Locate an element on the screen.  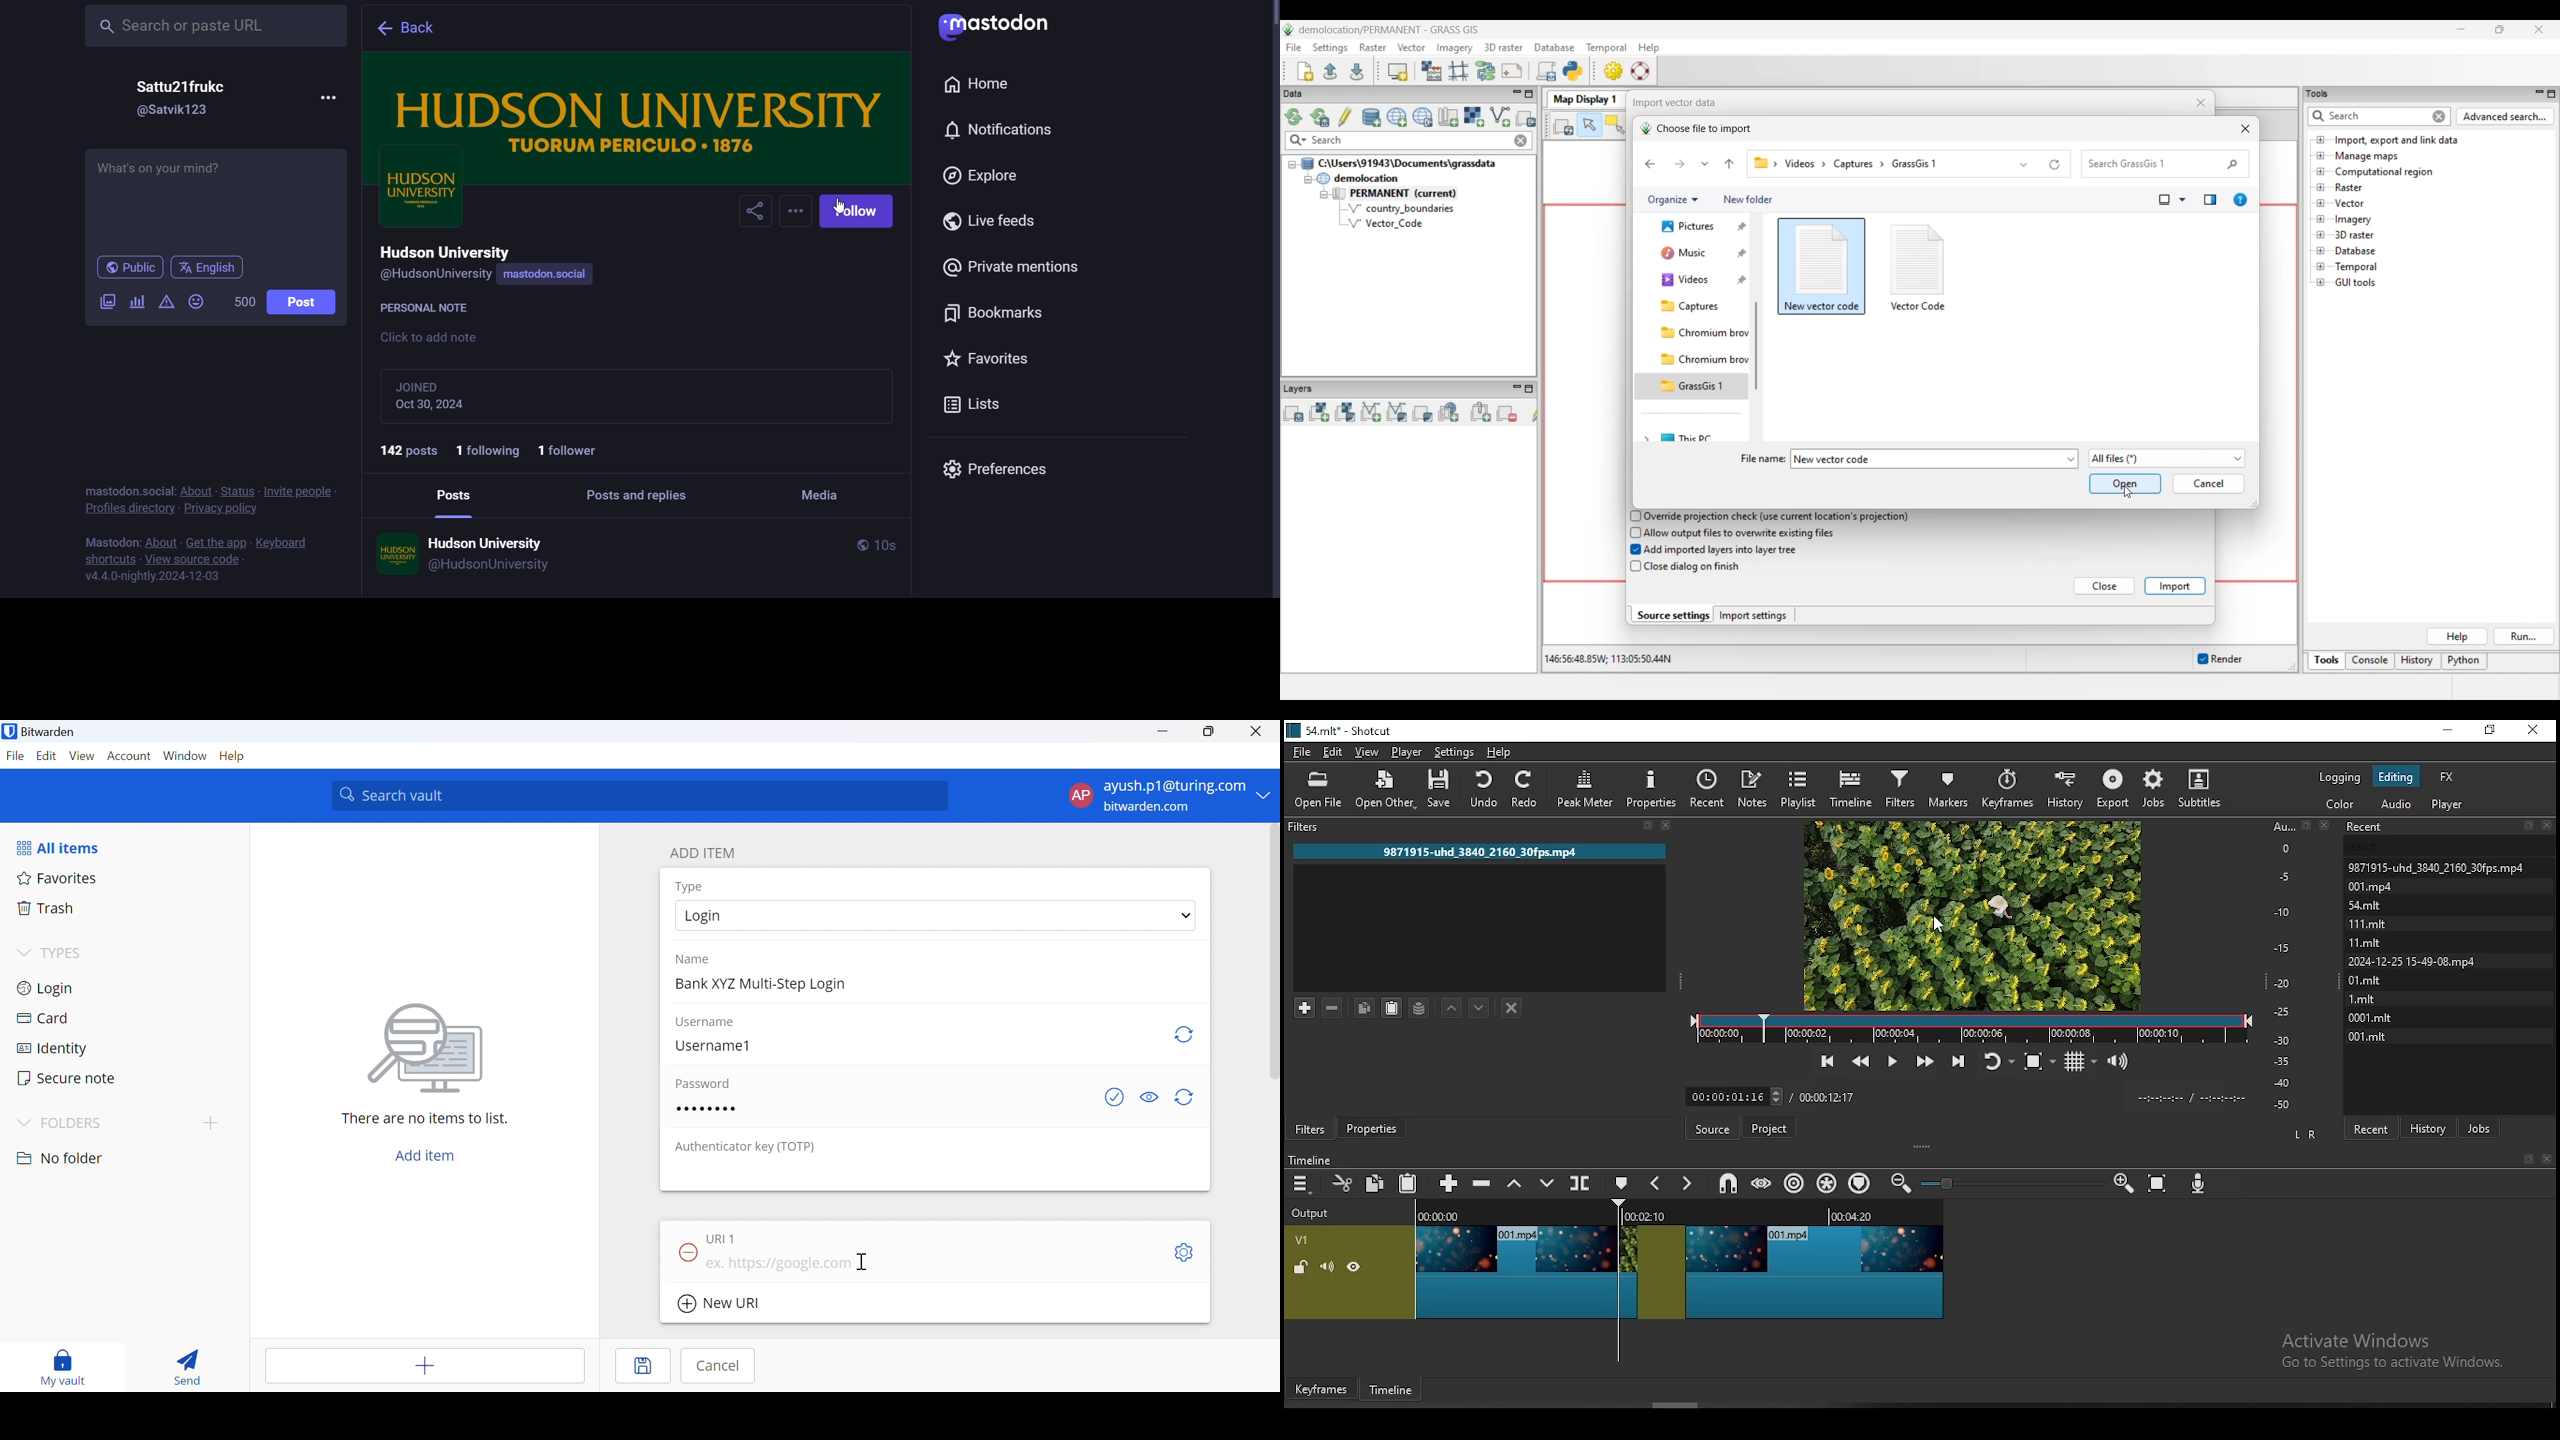
get the app is located at coordinates (217, 543).